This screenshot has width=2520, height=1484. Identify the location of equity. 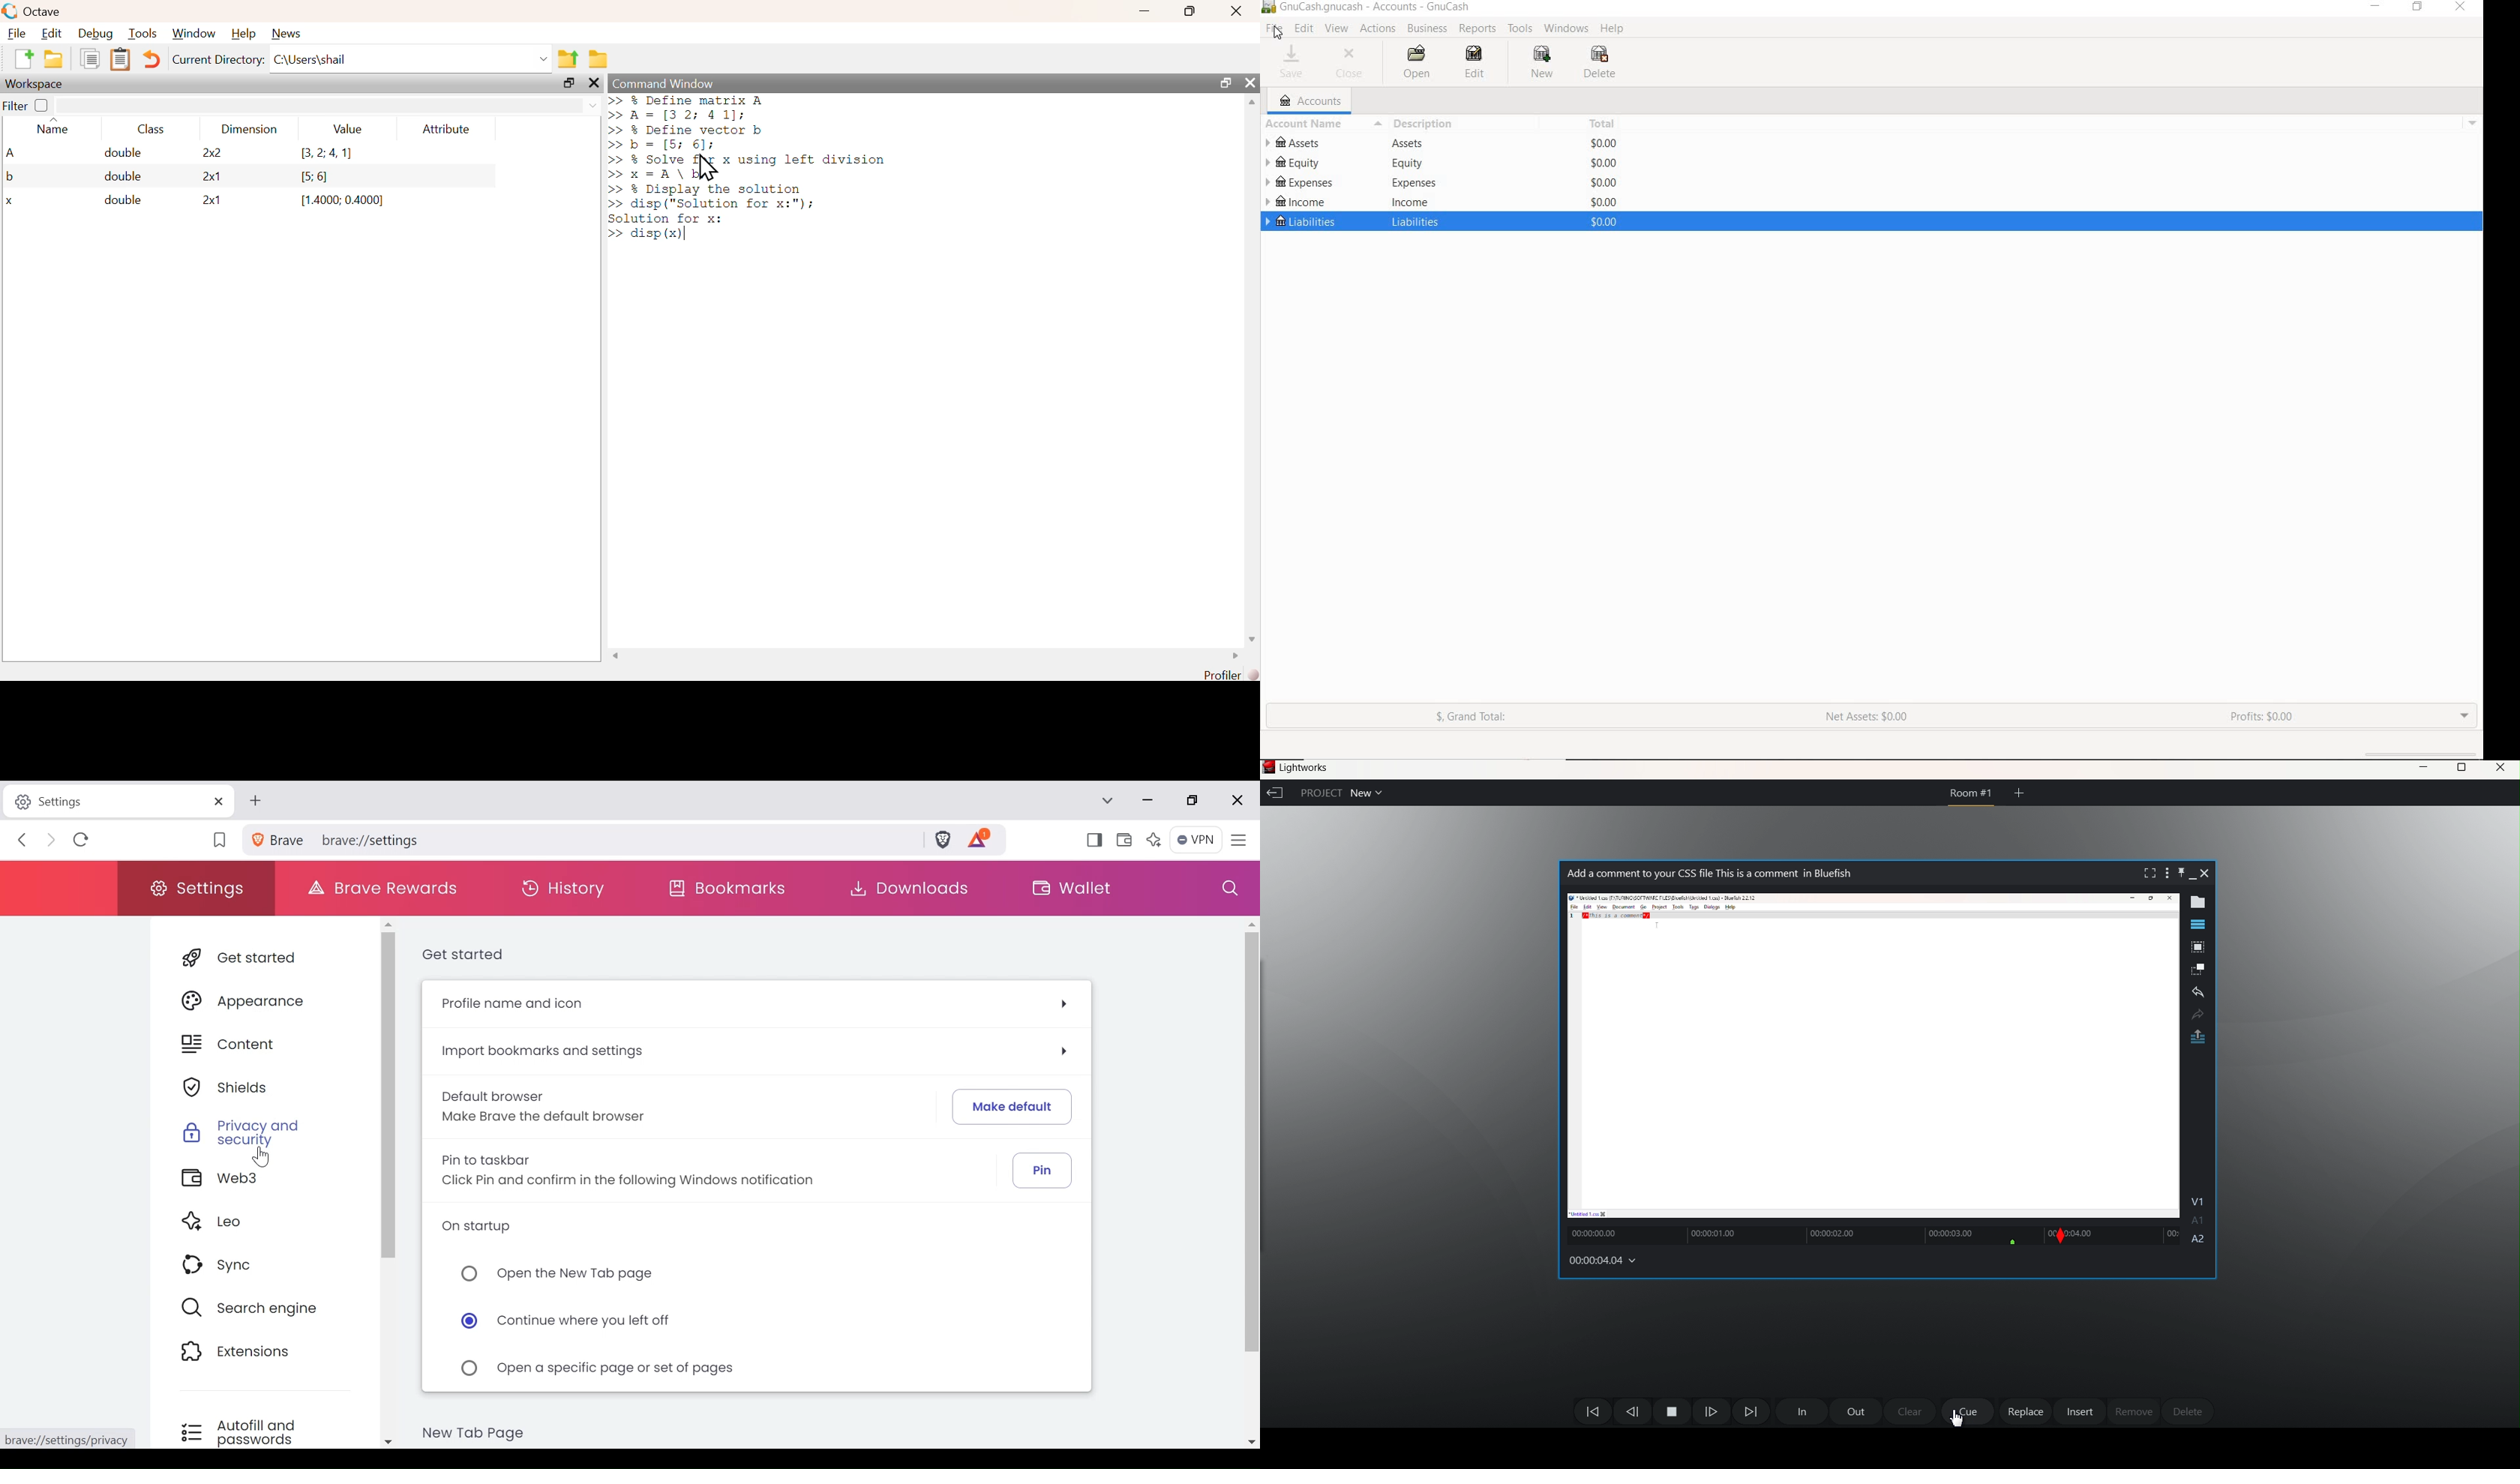
(1404, 164).